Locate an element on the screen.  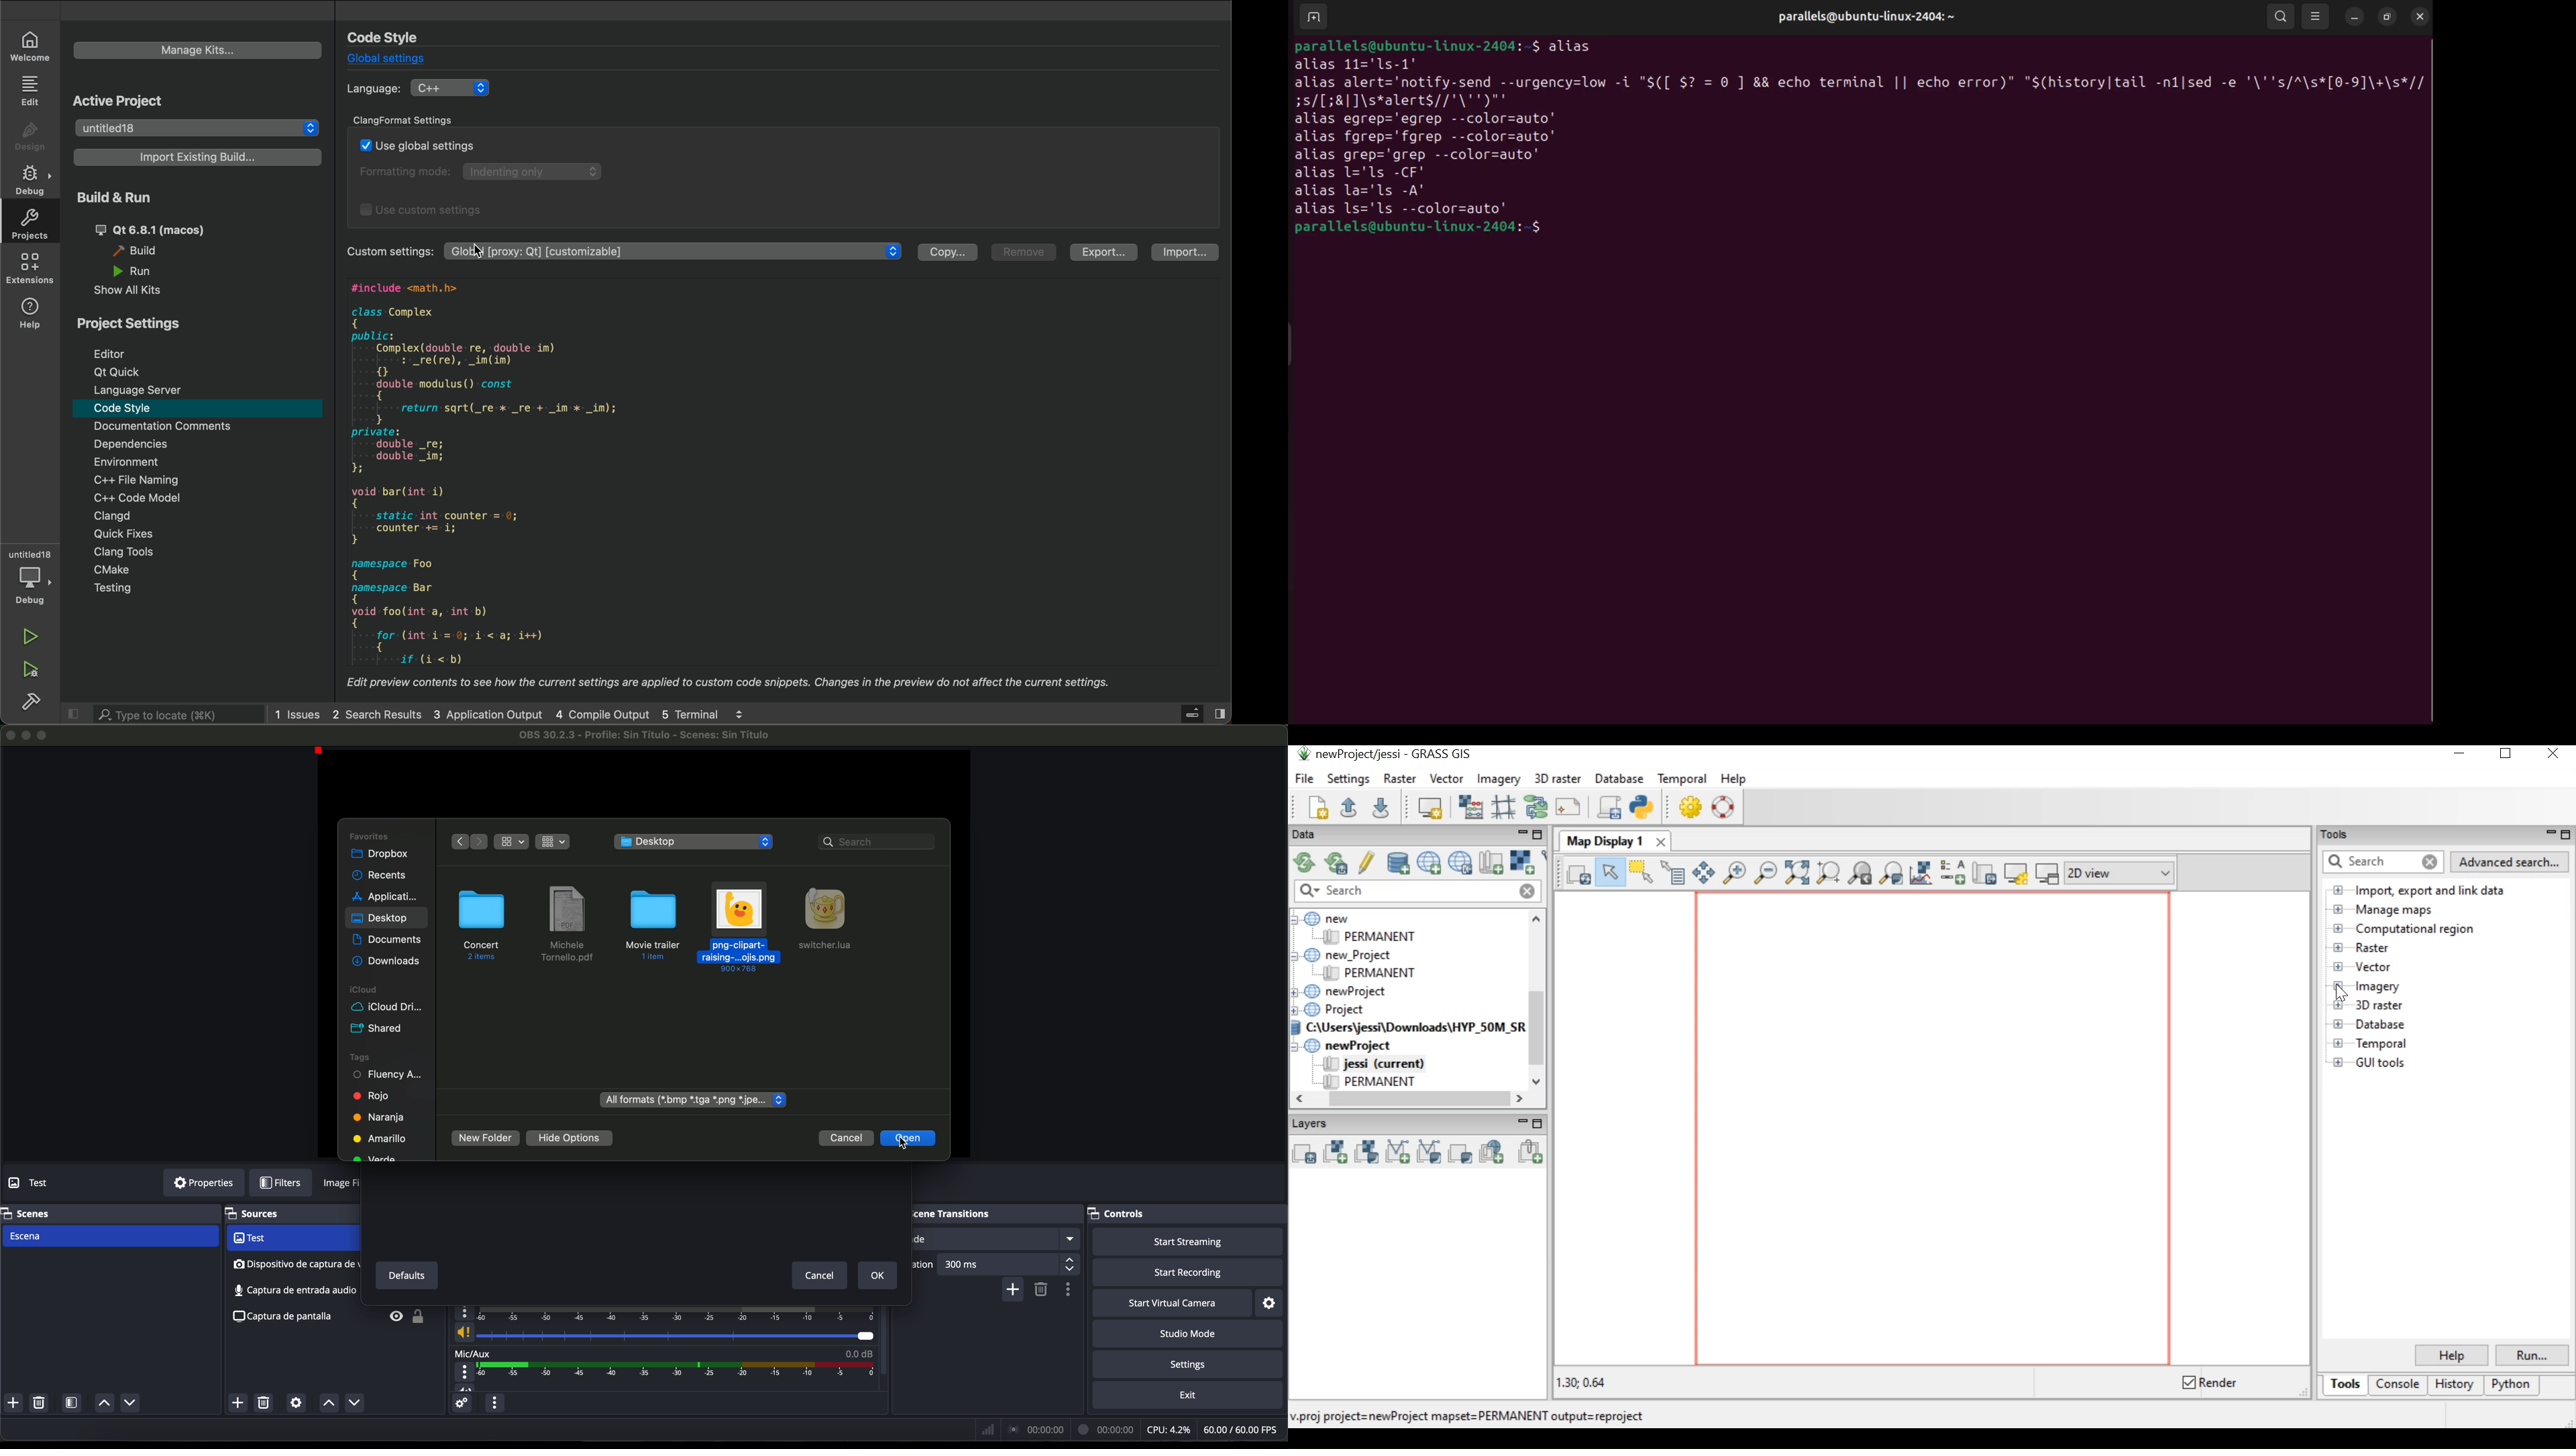
300 ms is located at coordinates (1009, 1265).